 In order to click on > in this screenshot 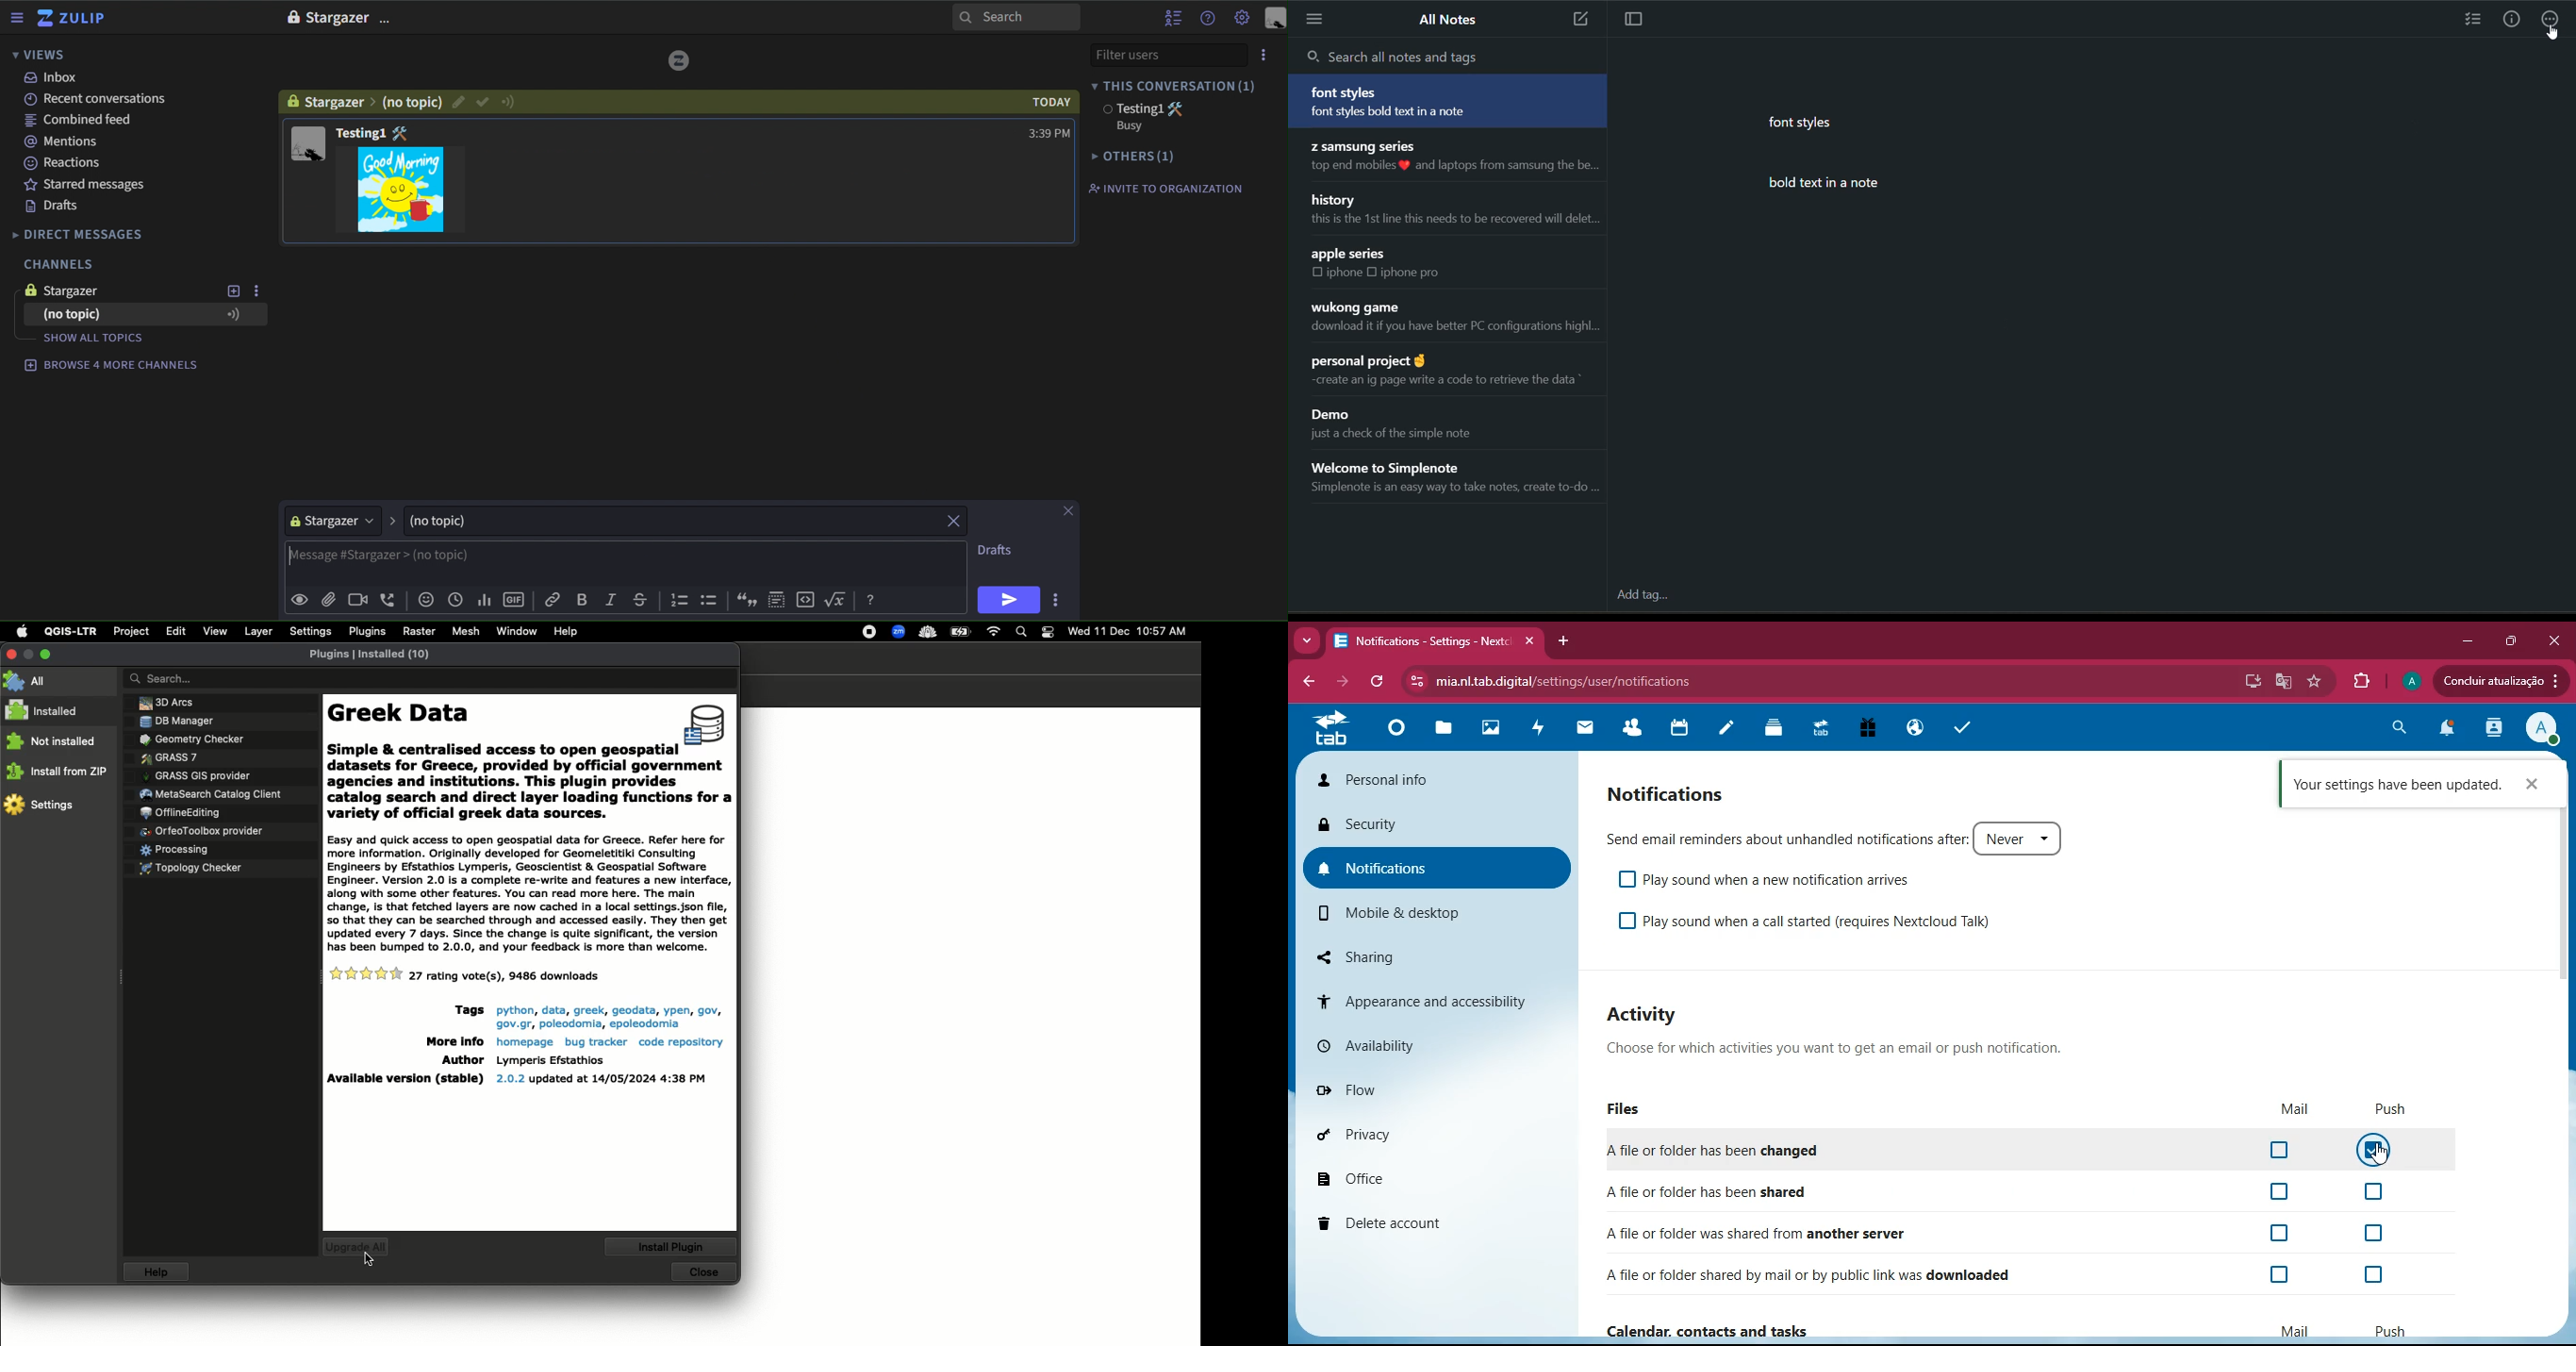, I will do `click(394, 520)`.